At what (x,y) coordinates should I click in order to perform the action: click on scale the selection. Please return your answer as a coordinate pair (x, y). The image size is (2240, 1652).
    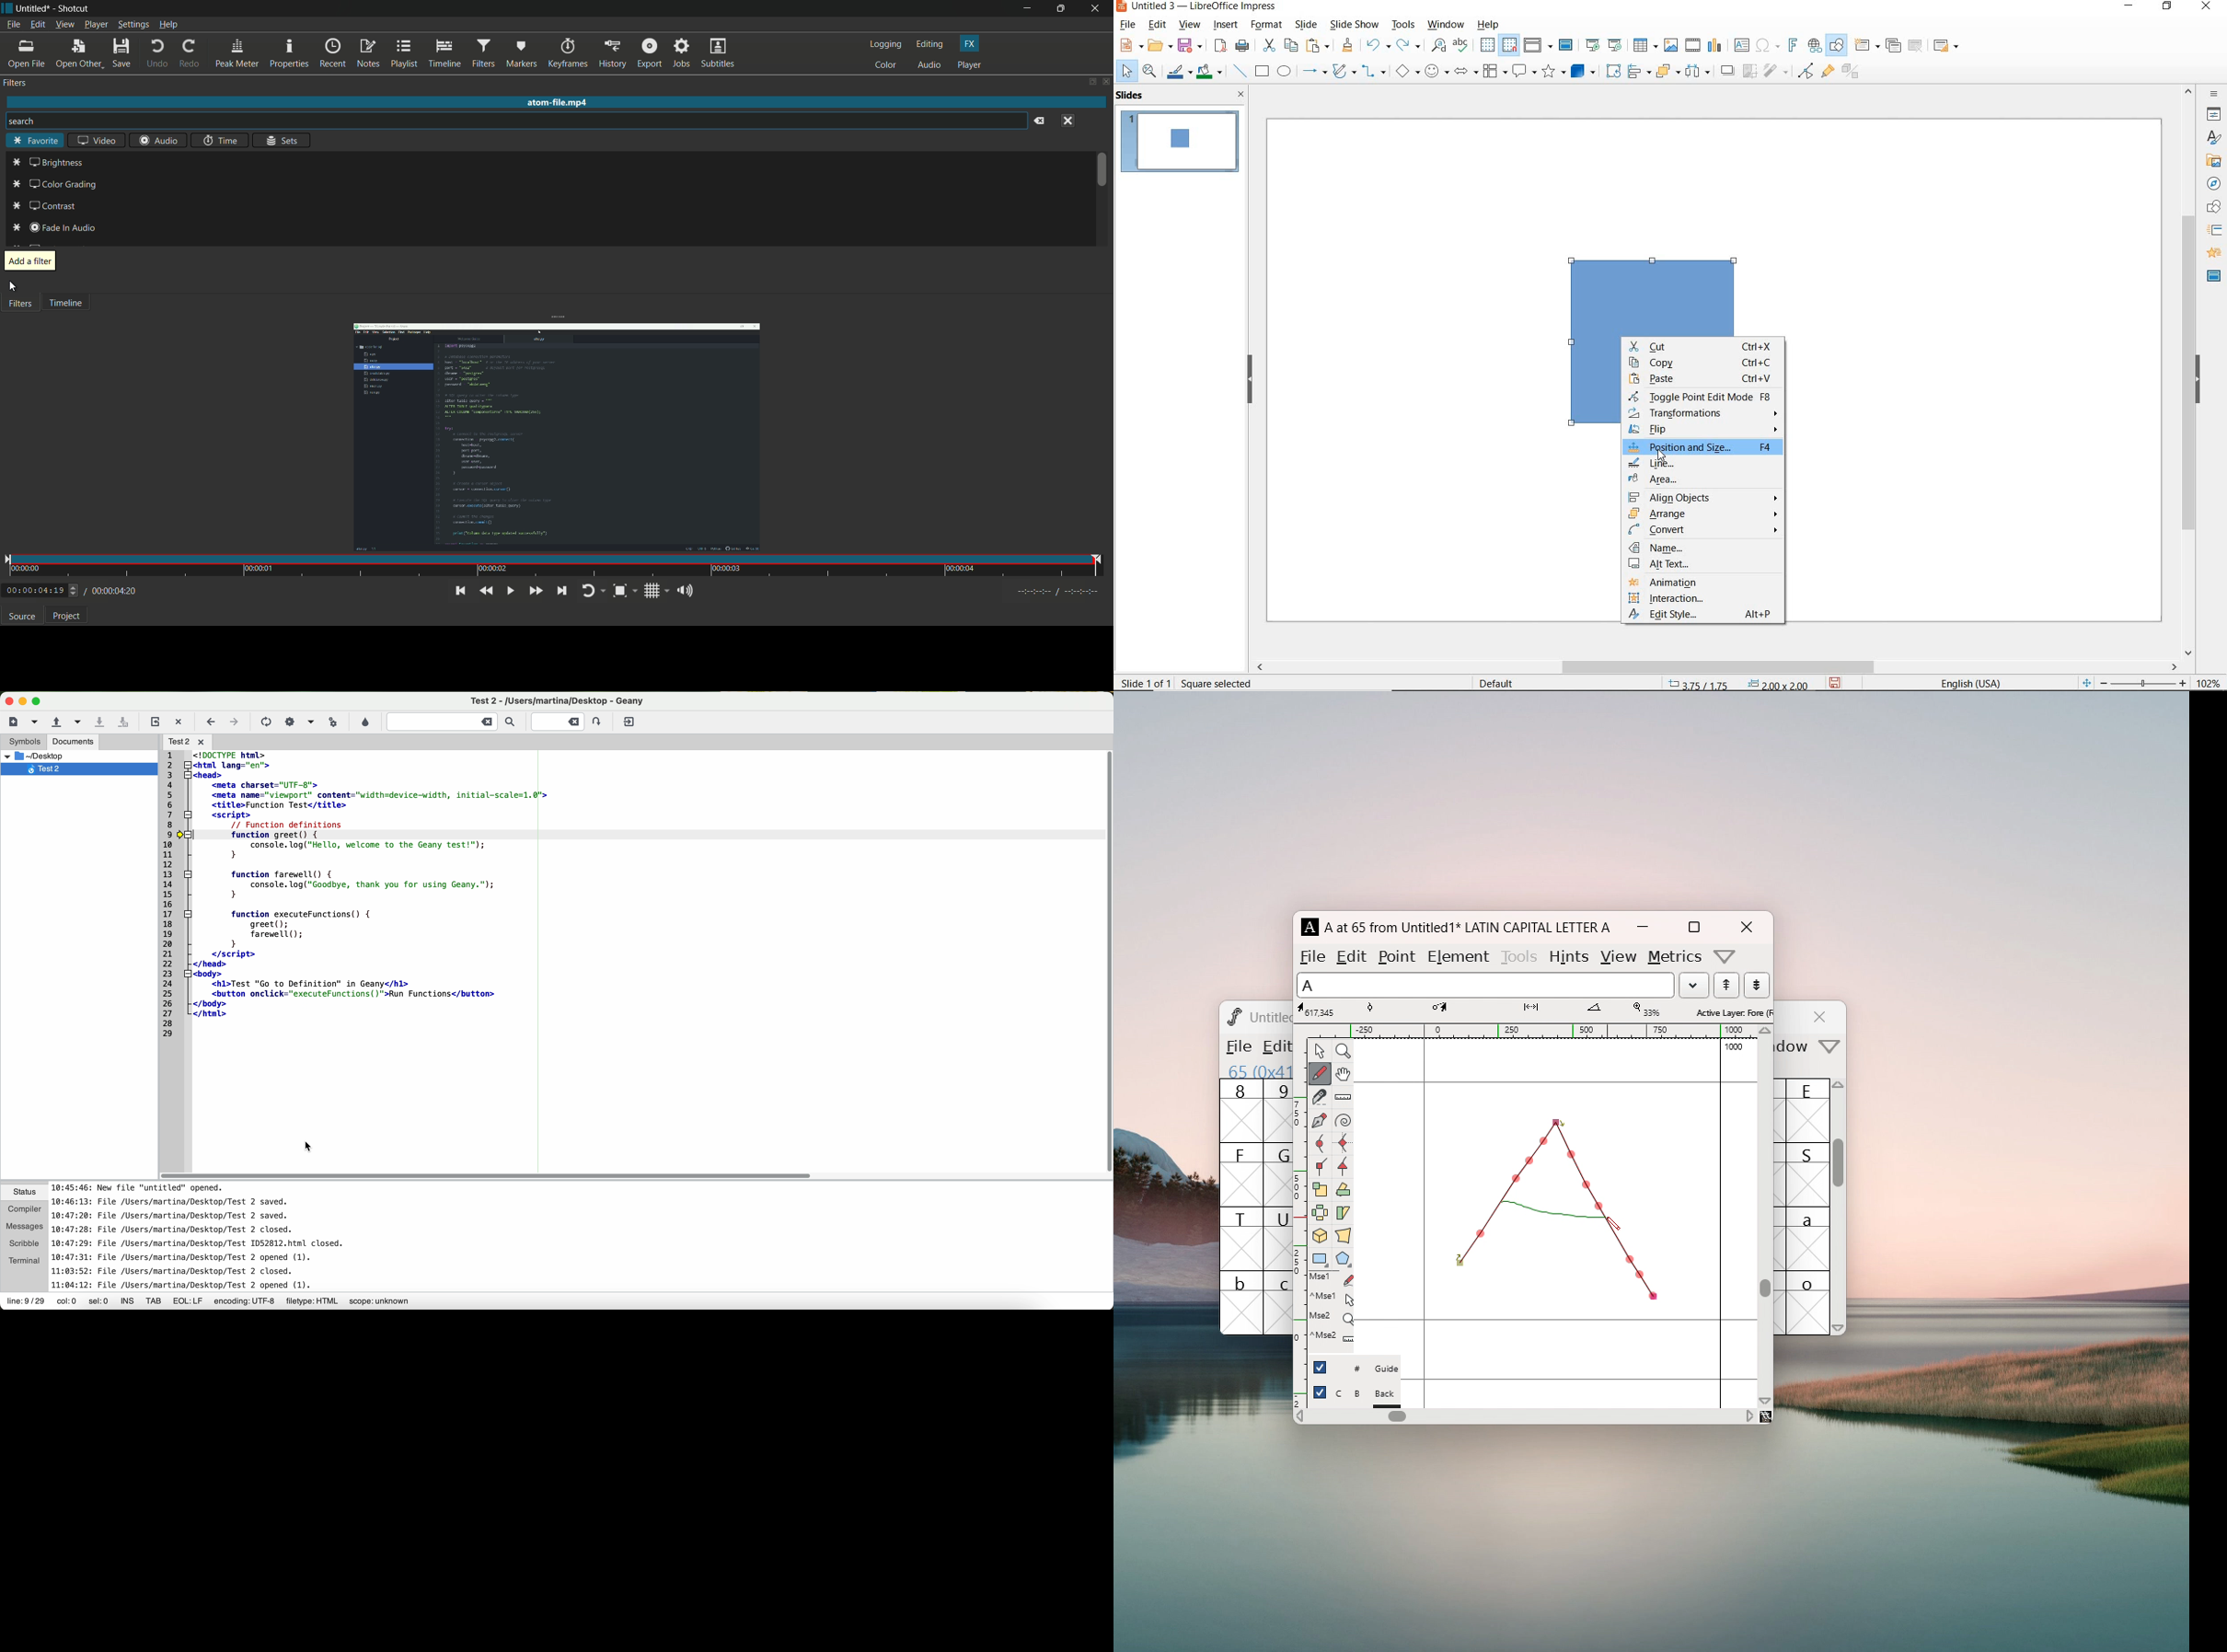
    Looking at the image, I should click on (1320, 1190).